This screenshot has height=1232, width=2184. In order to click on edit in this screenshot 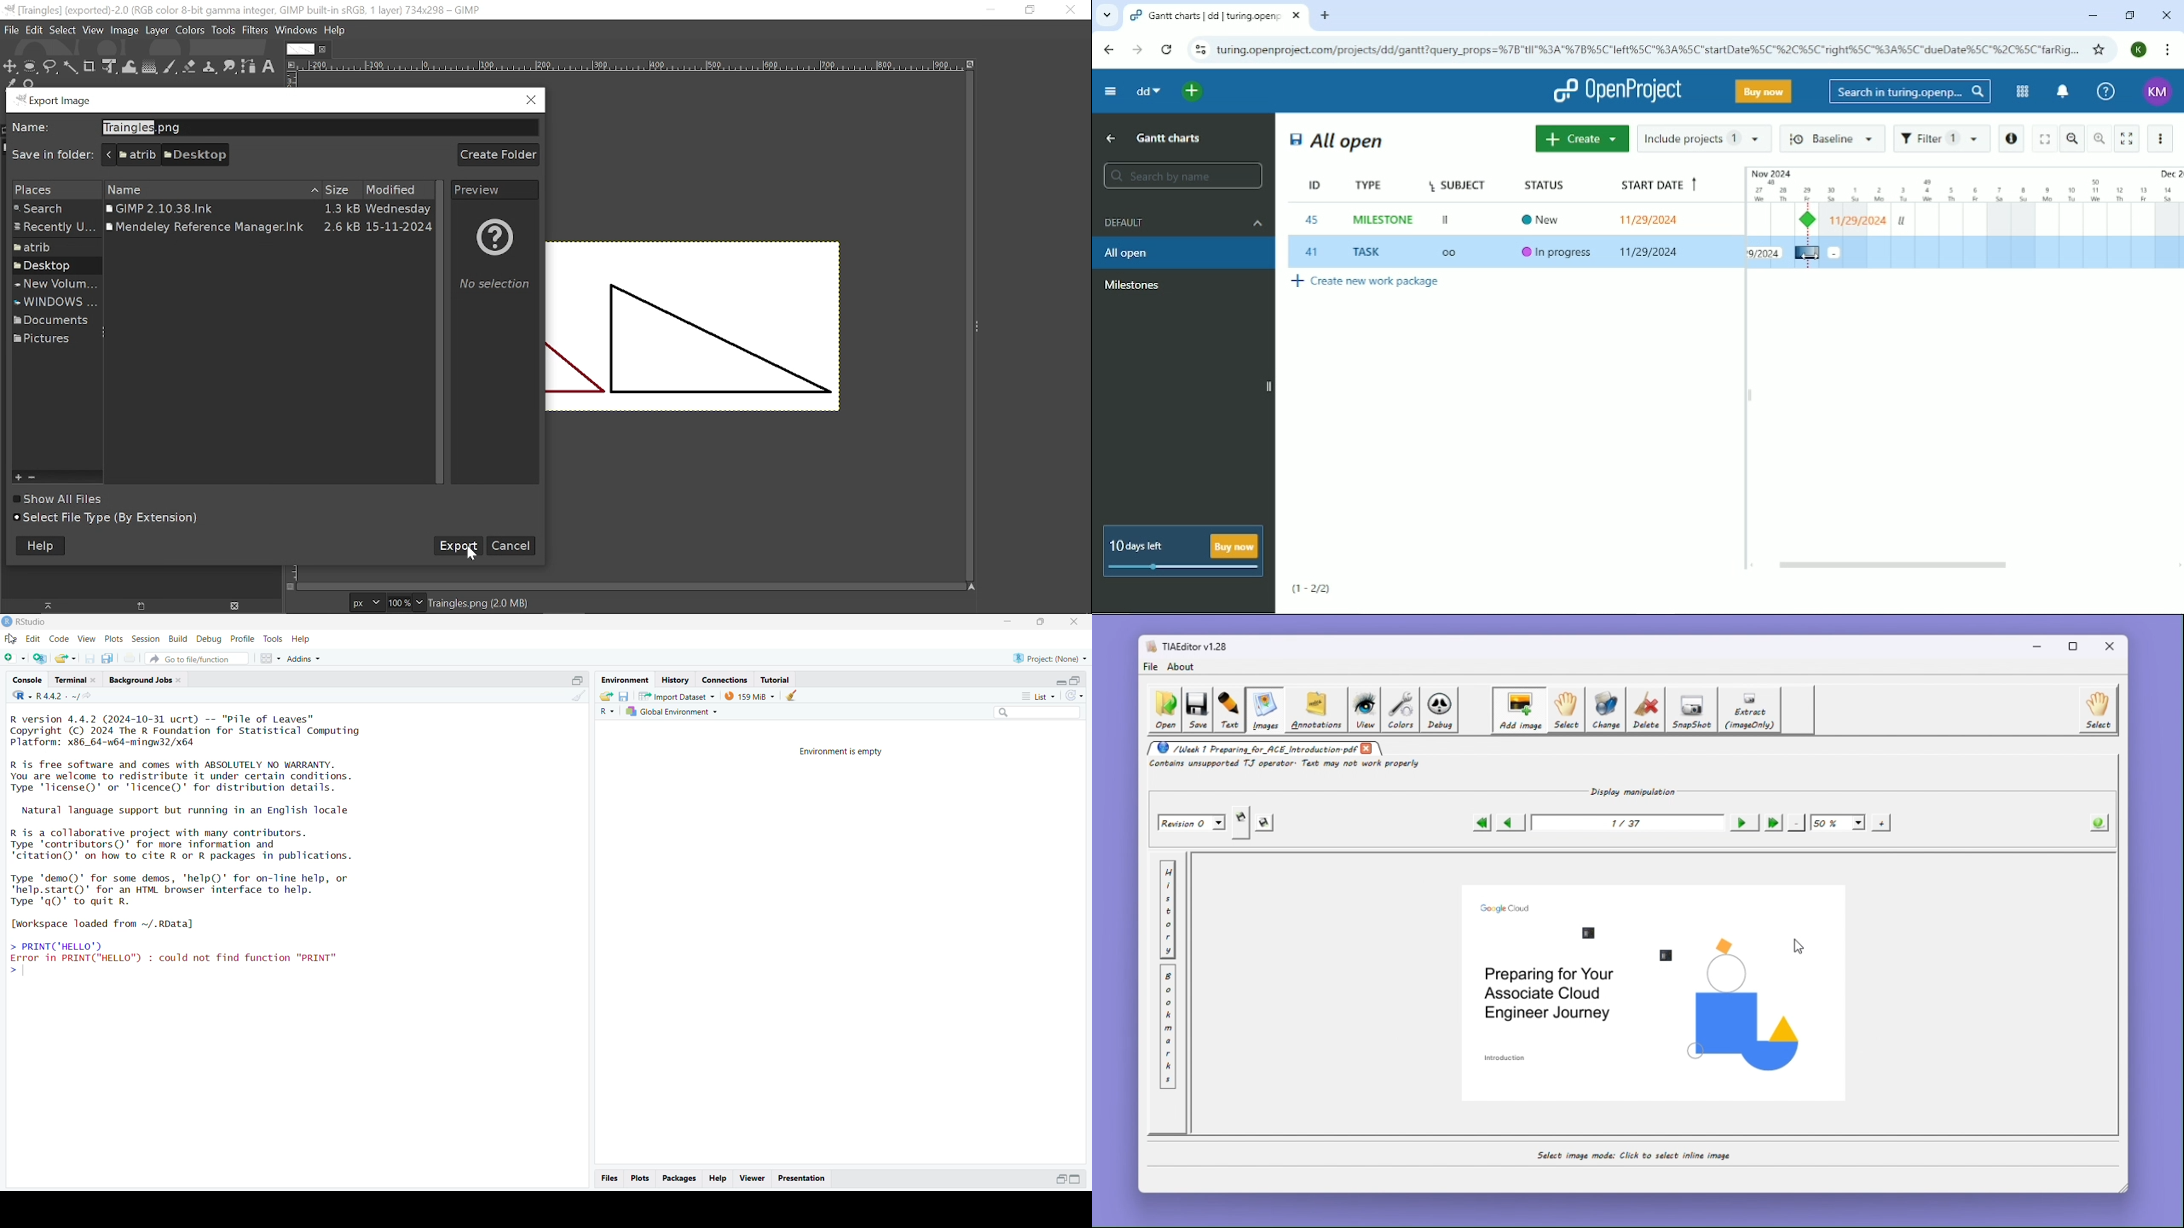, I will do `click(35, 639)`.